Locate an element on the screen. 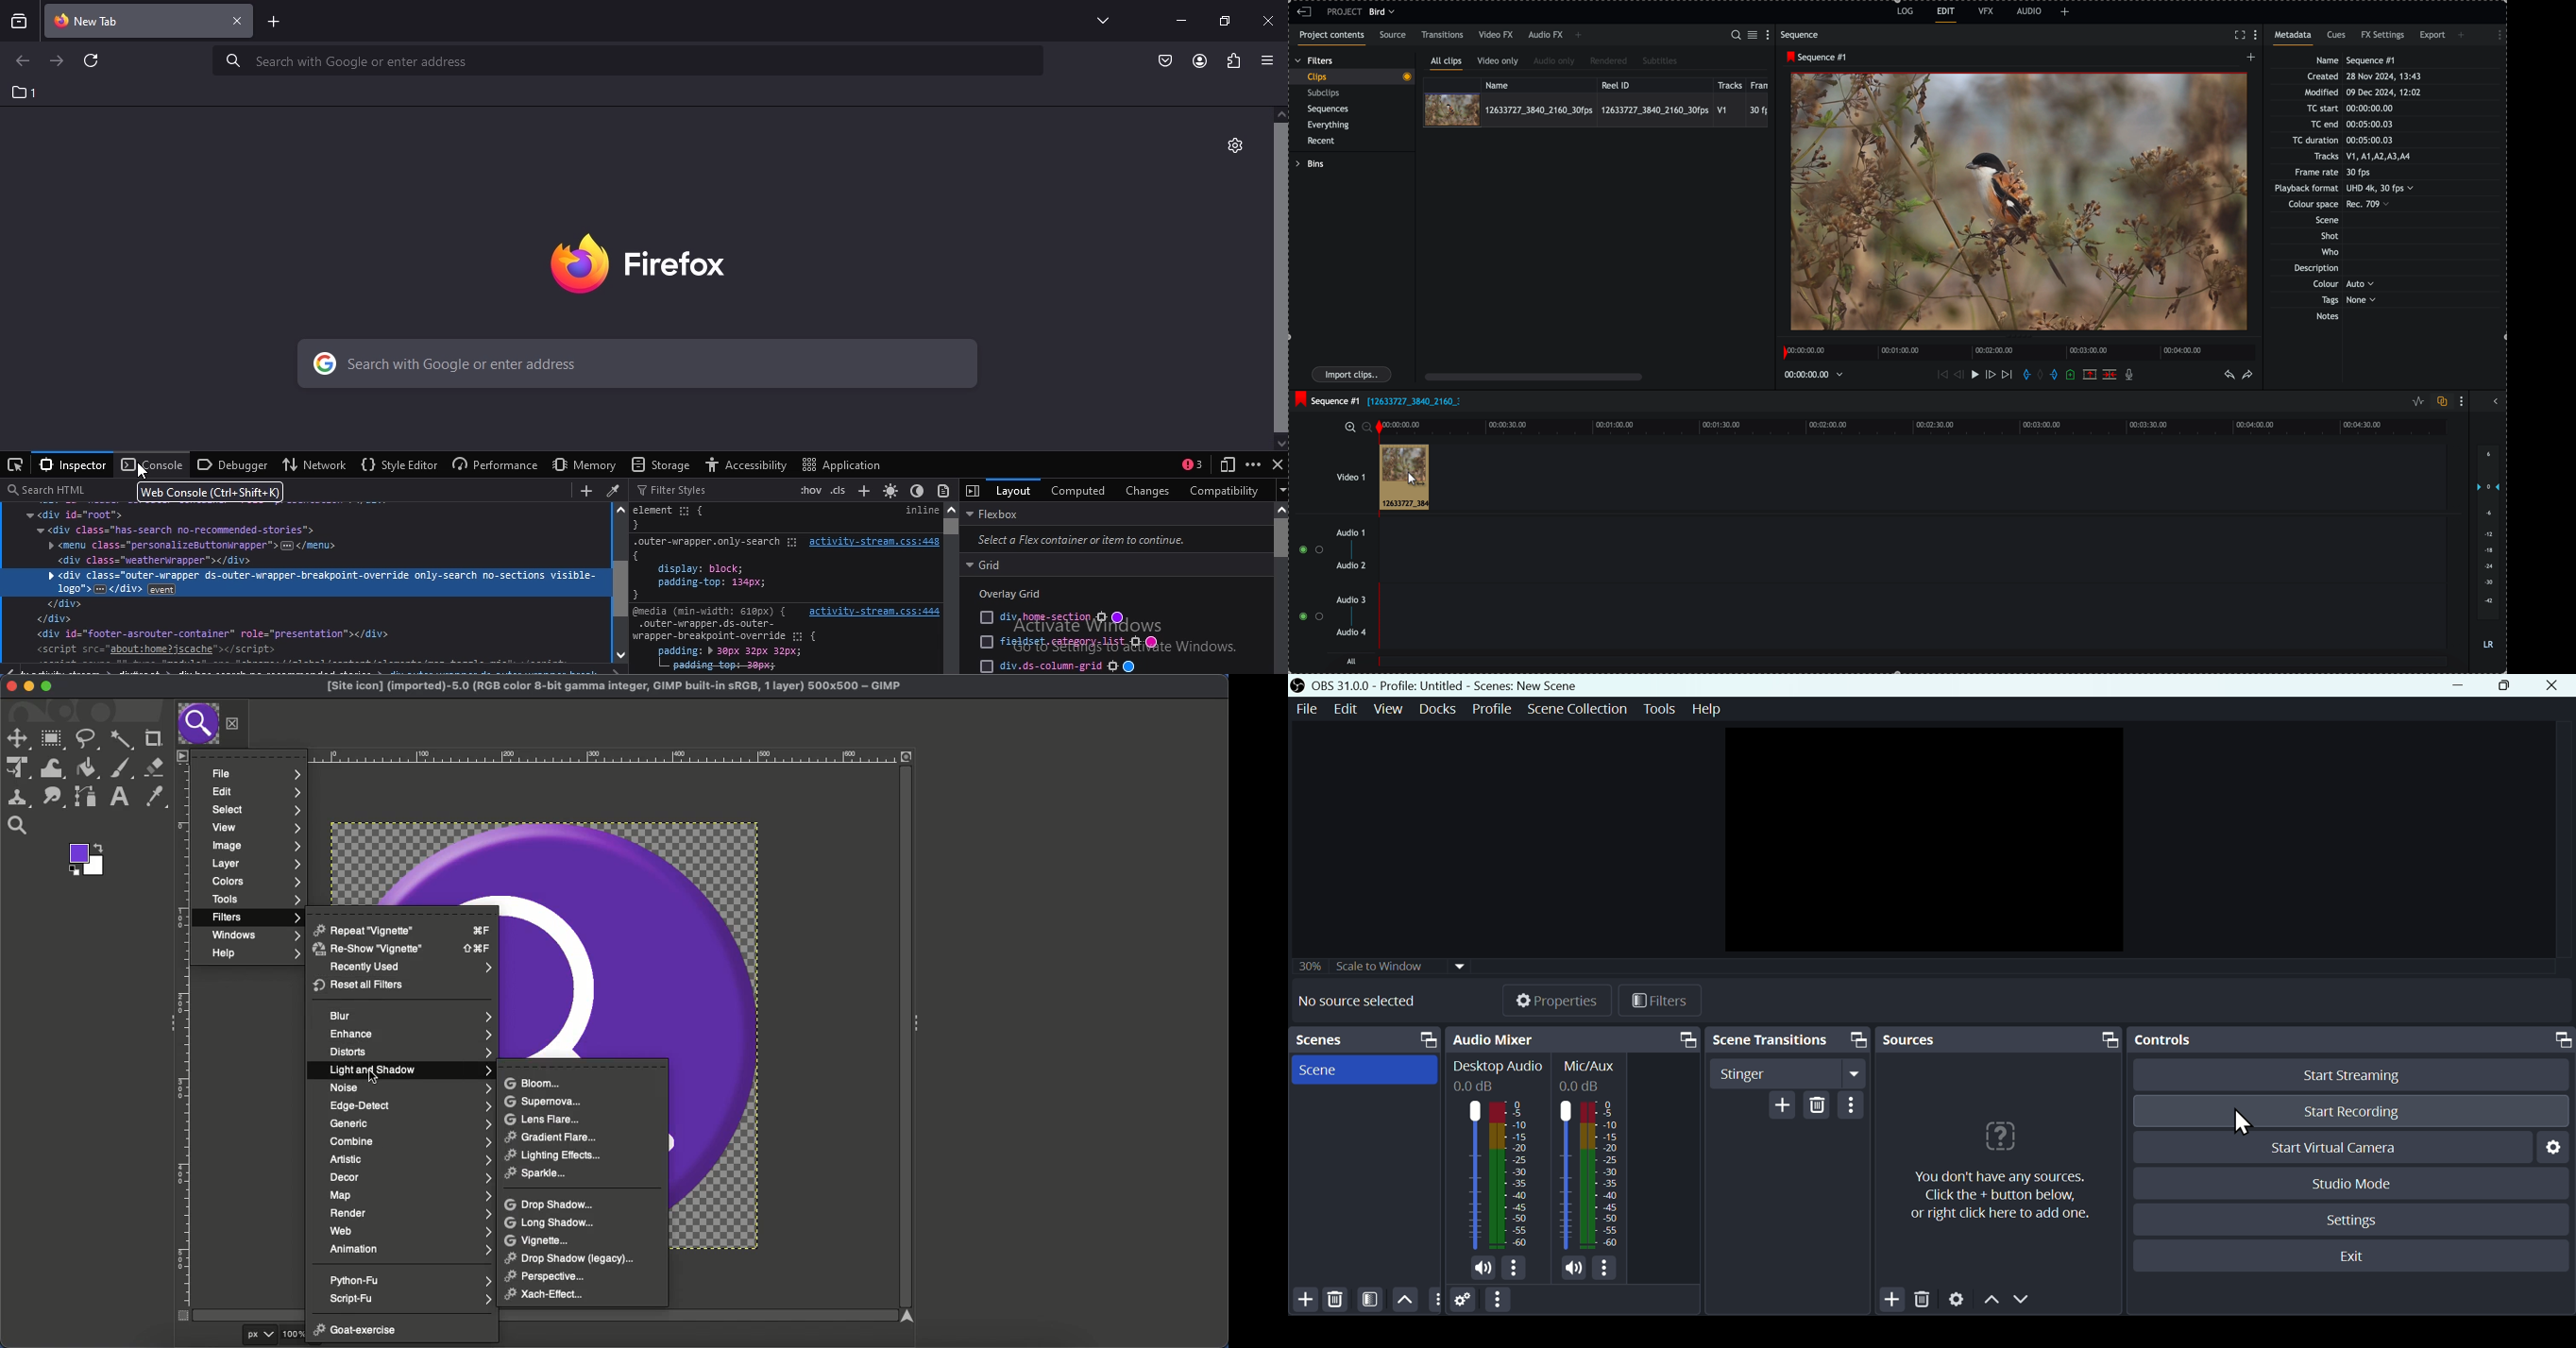 Image resolution: width=2576 pixels, height=1372 pixels. Distorts is located at coordinates (409, 1053).